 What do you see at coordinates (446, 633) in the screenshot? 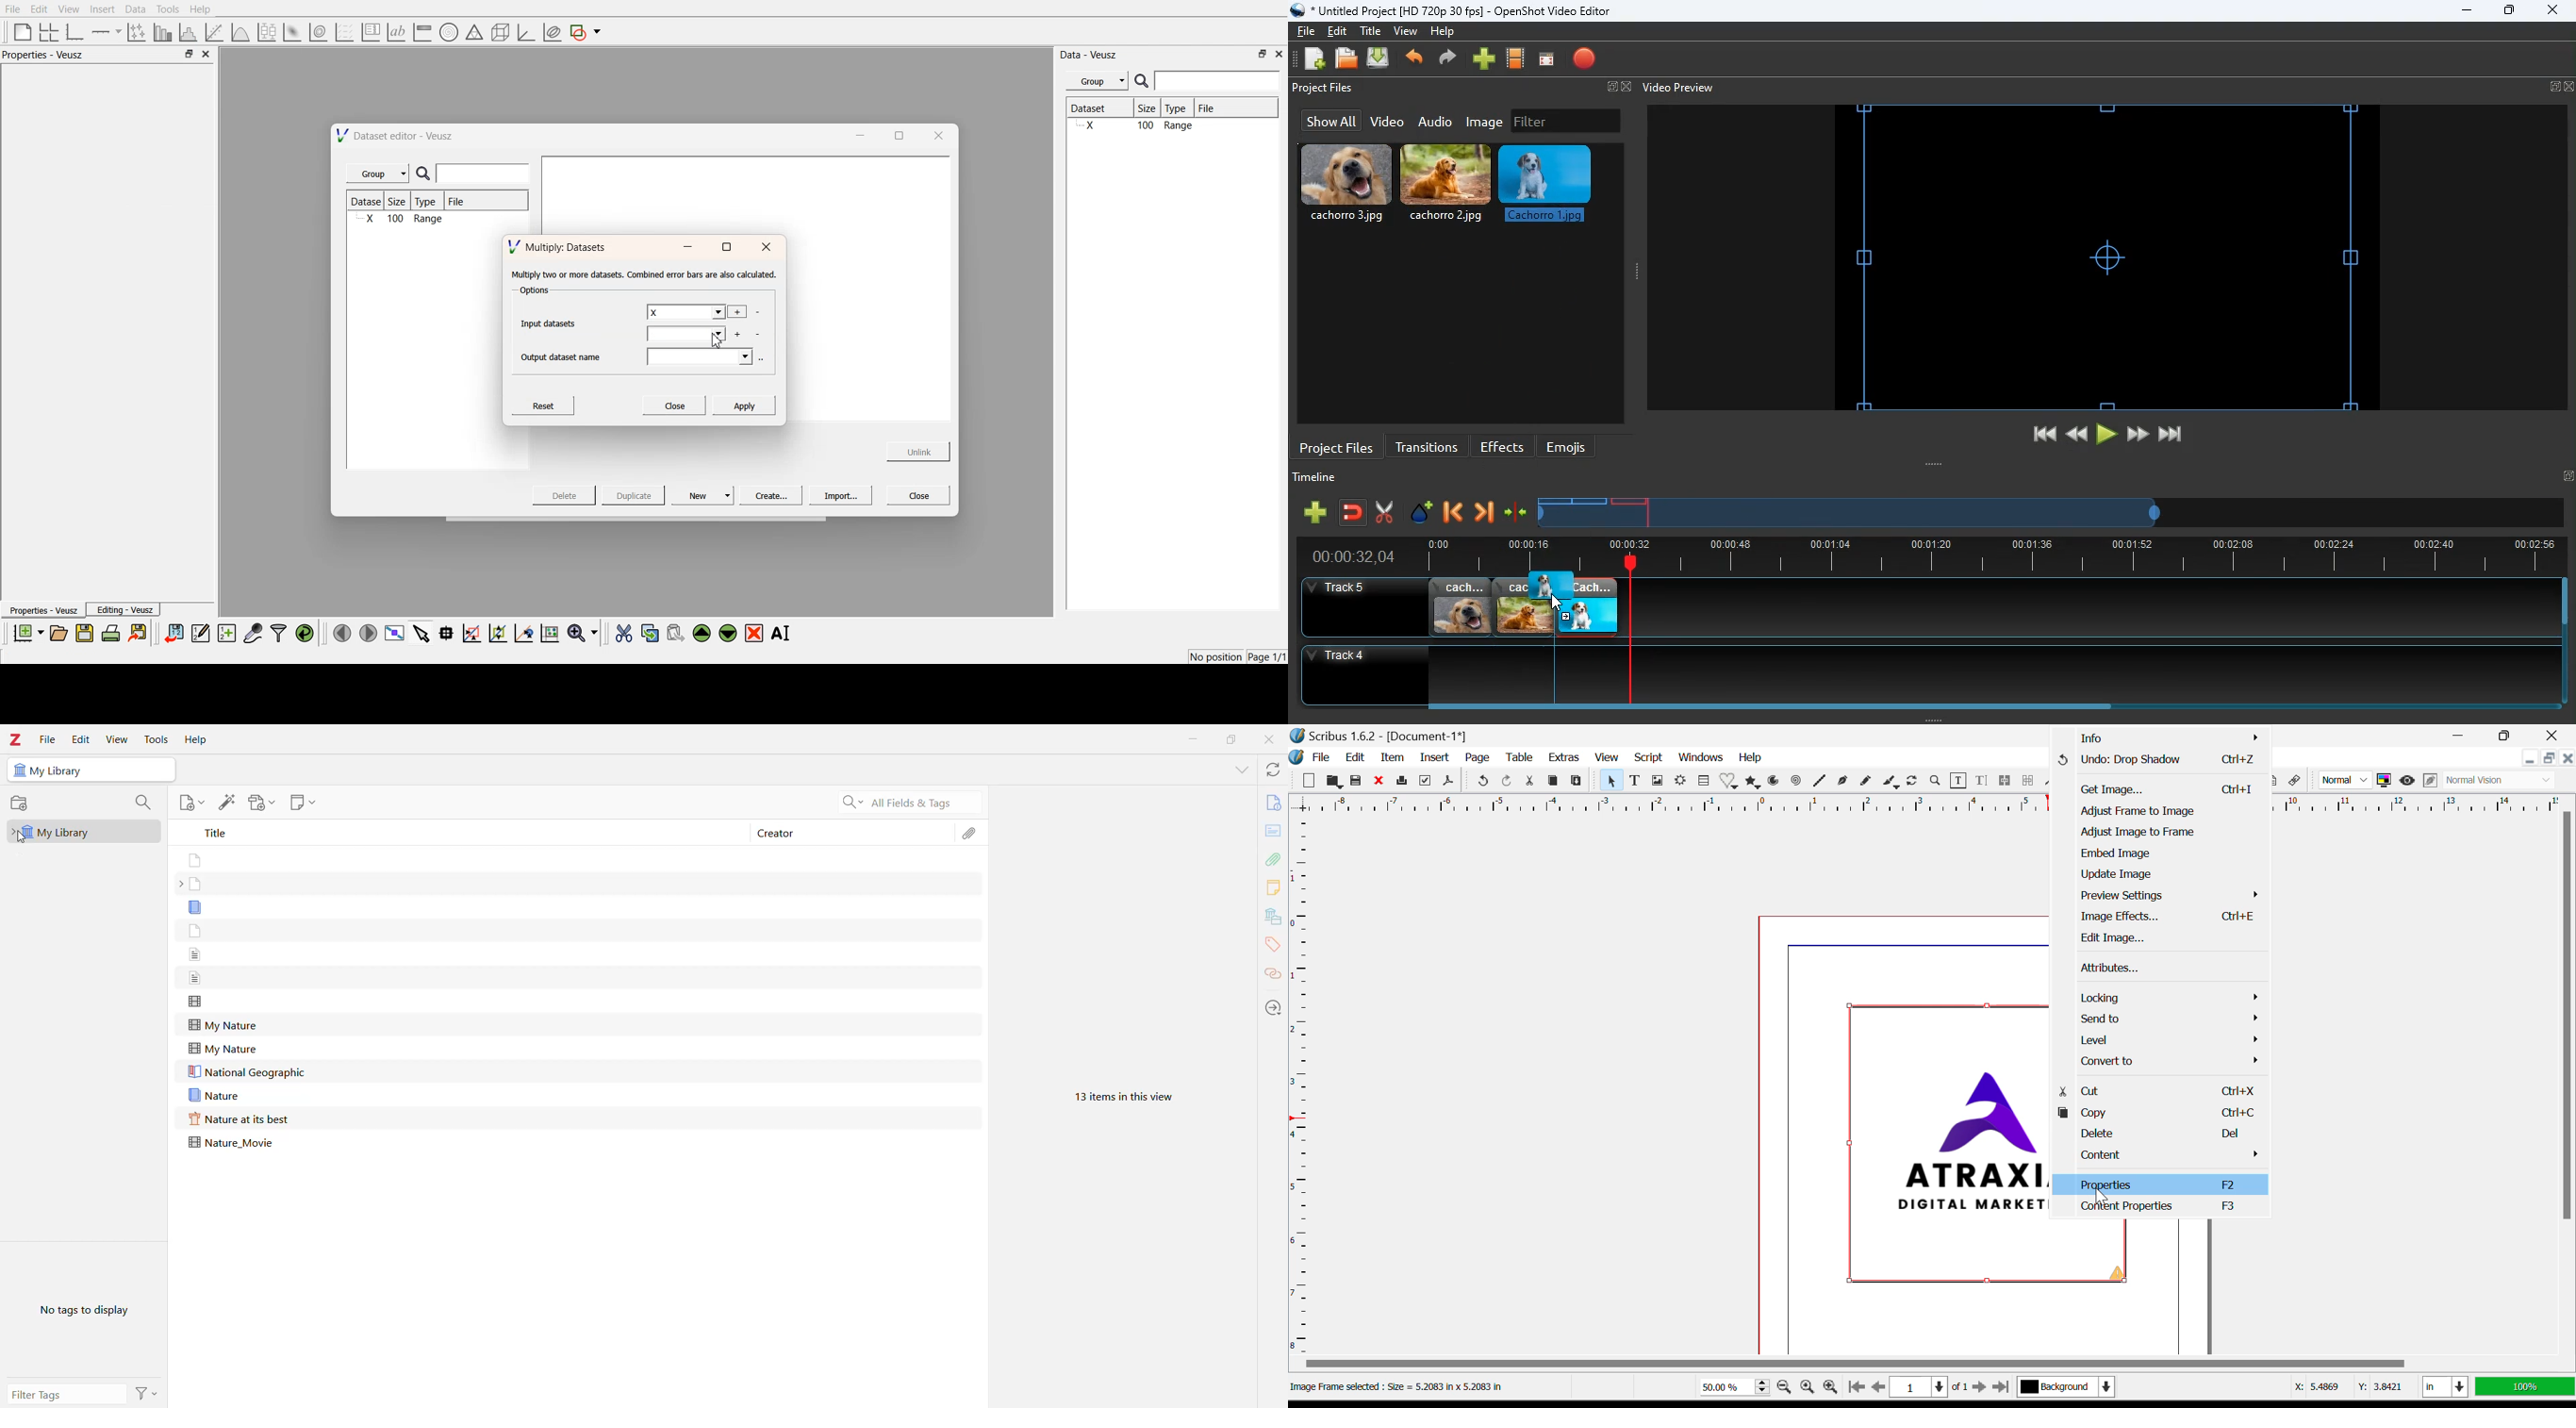
I see `read data points` at bounding box center [446, 633].